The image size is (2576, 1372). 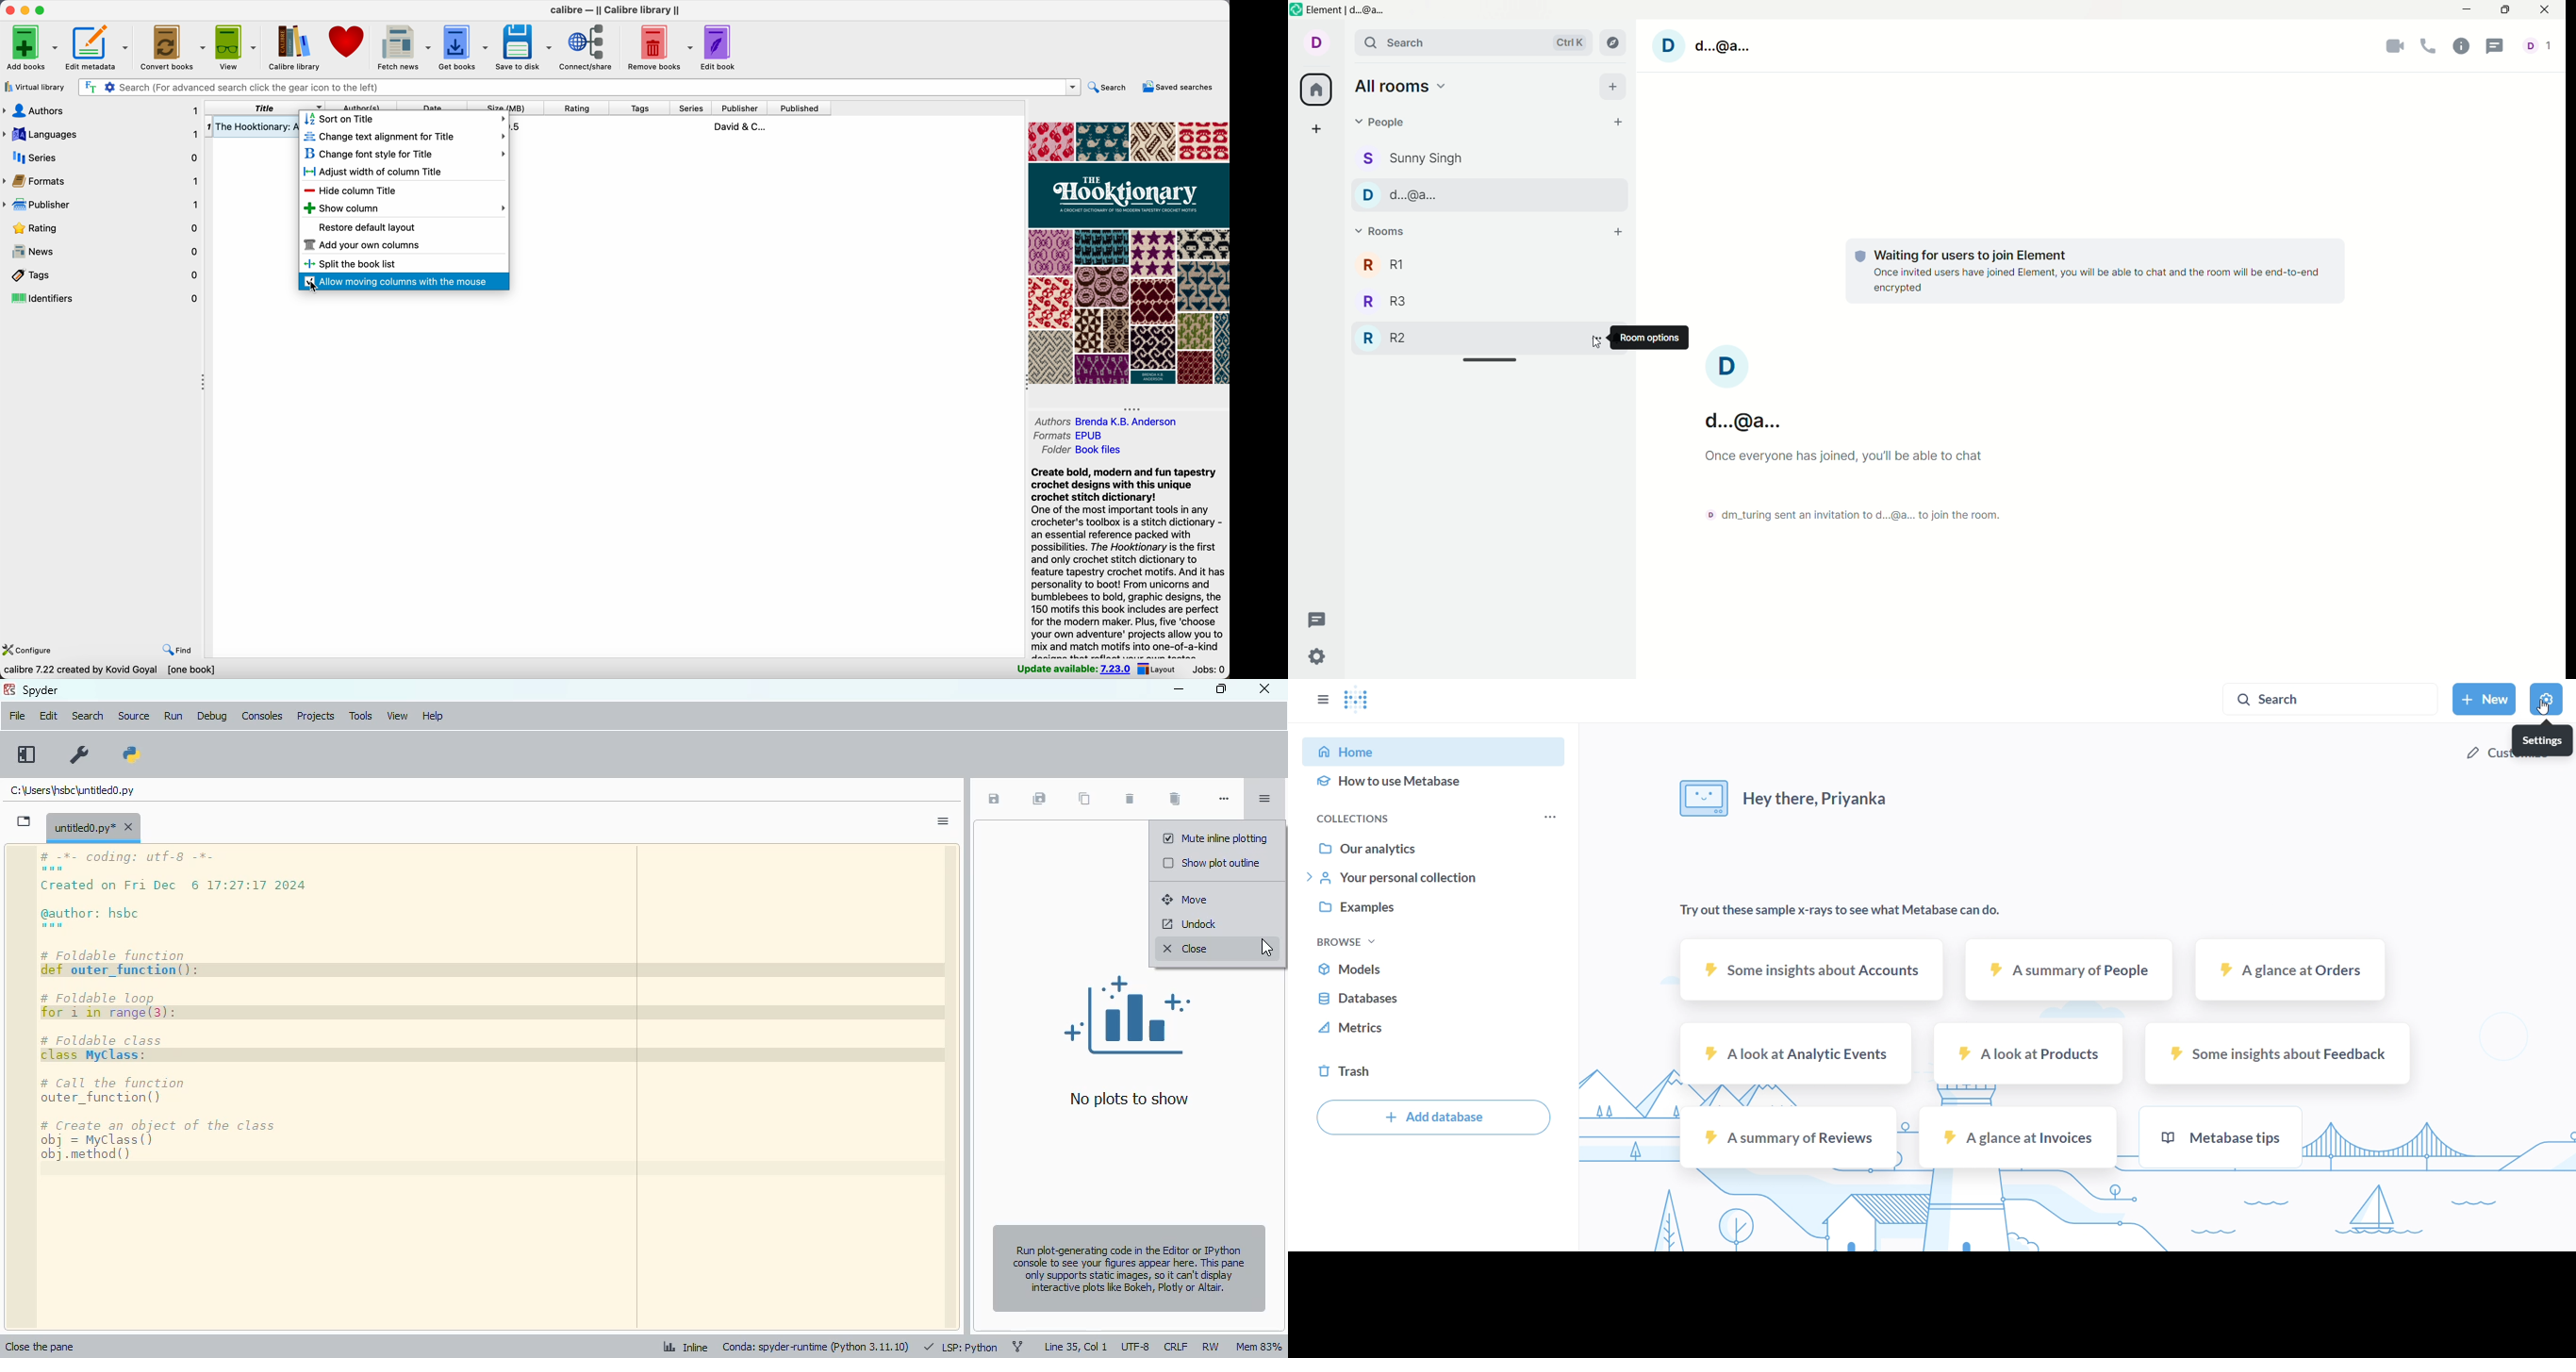 What do you see at coordinates (1438, 877) in the screenshot?
I see `your personal collection` at bounding box center [1438, 877].